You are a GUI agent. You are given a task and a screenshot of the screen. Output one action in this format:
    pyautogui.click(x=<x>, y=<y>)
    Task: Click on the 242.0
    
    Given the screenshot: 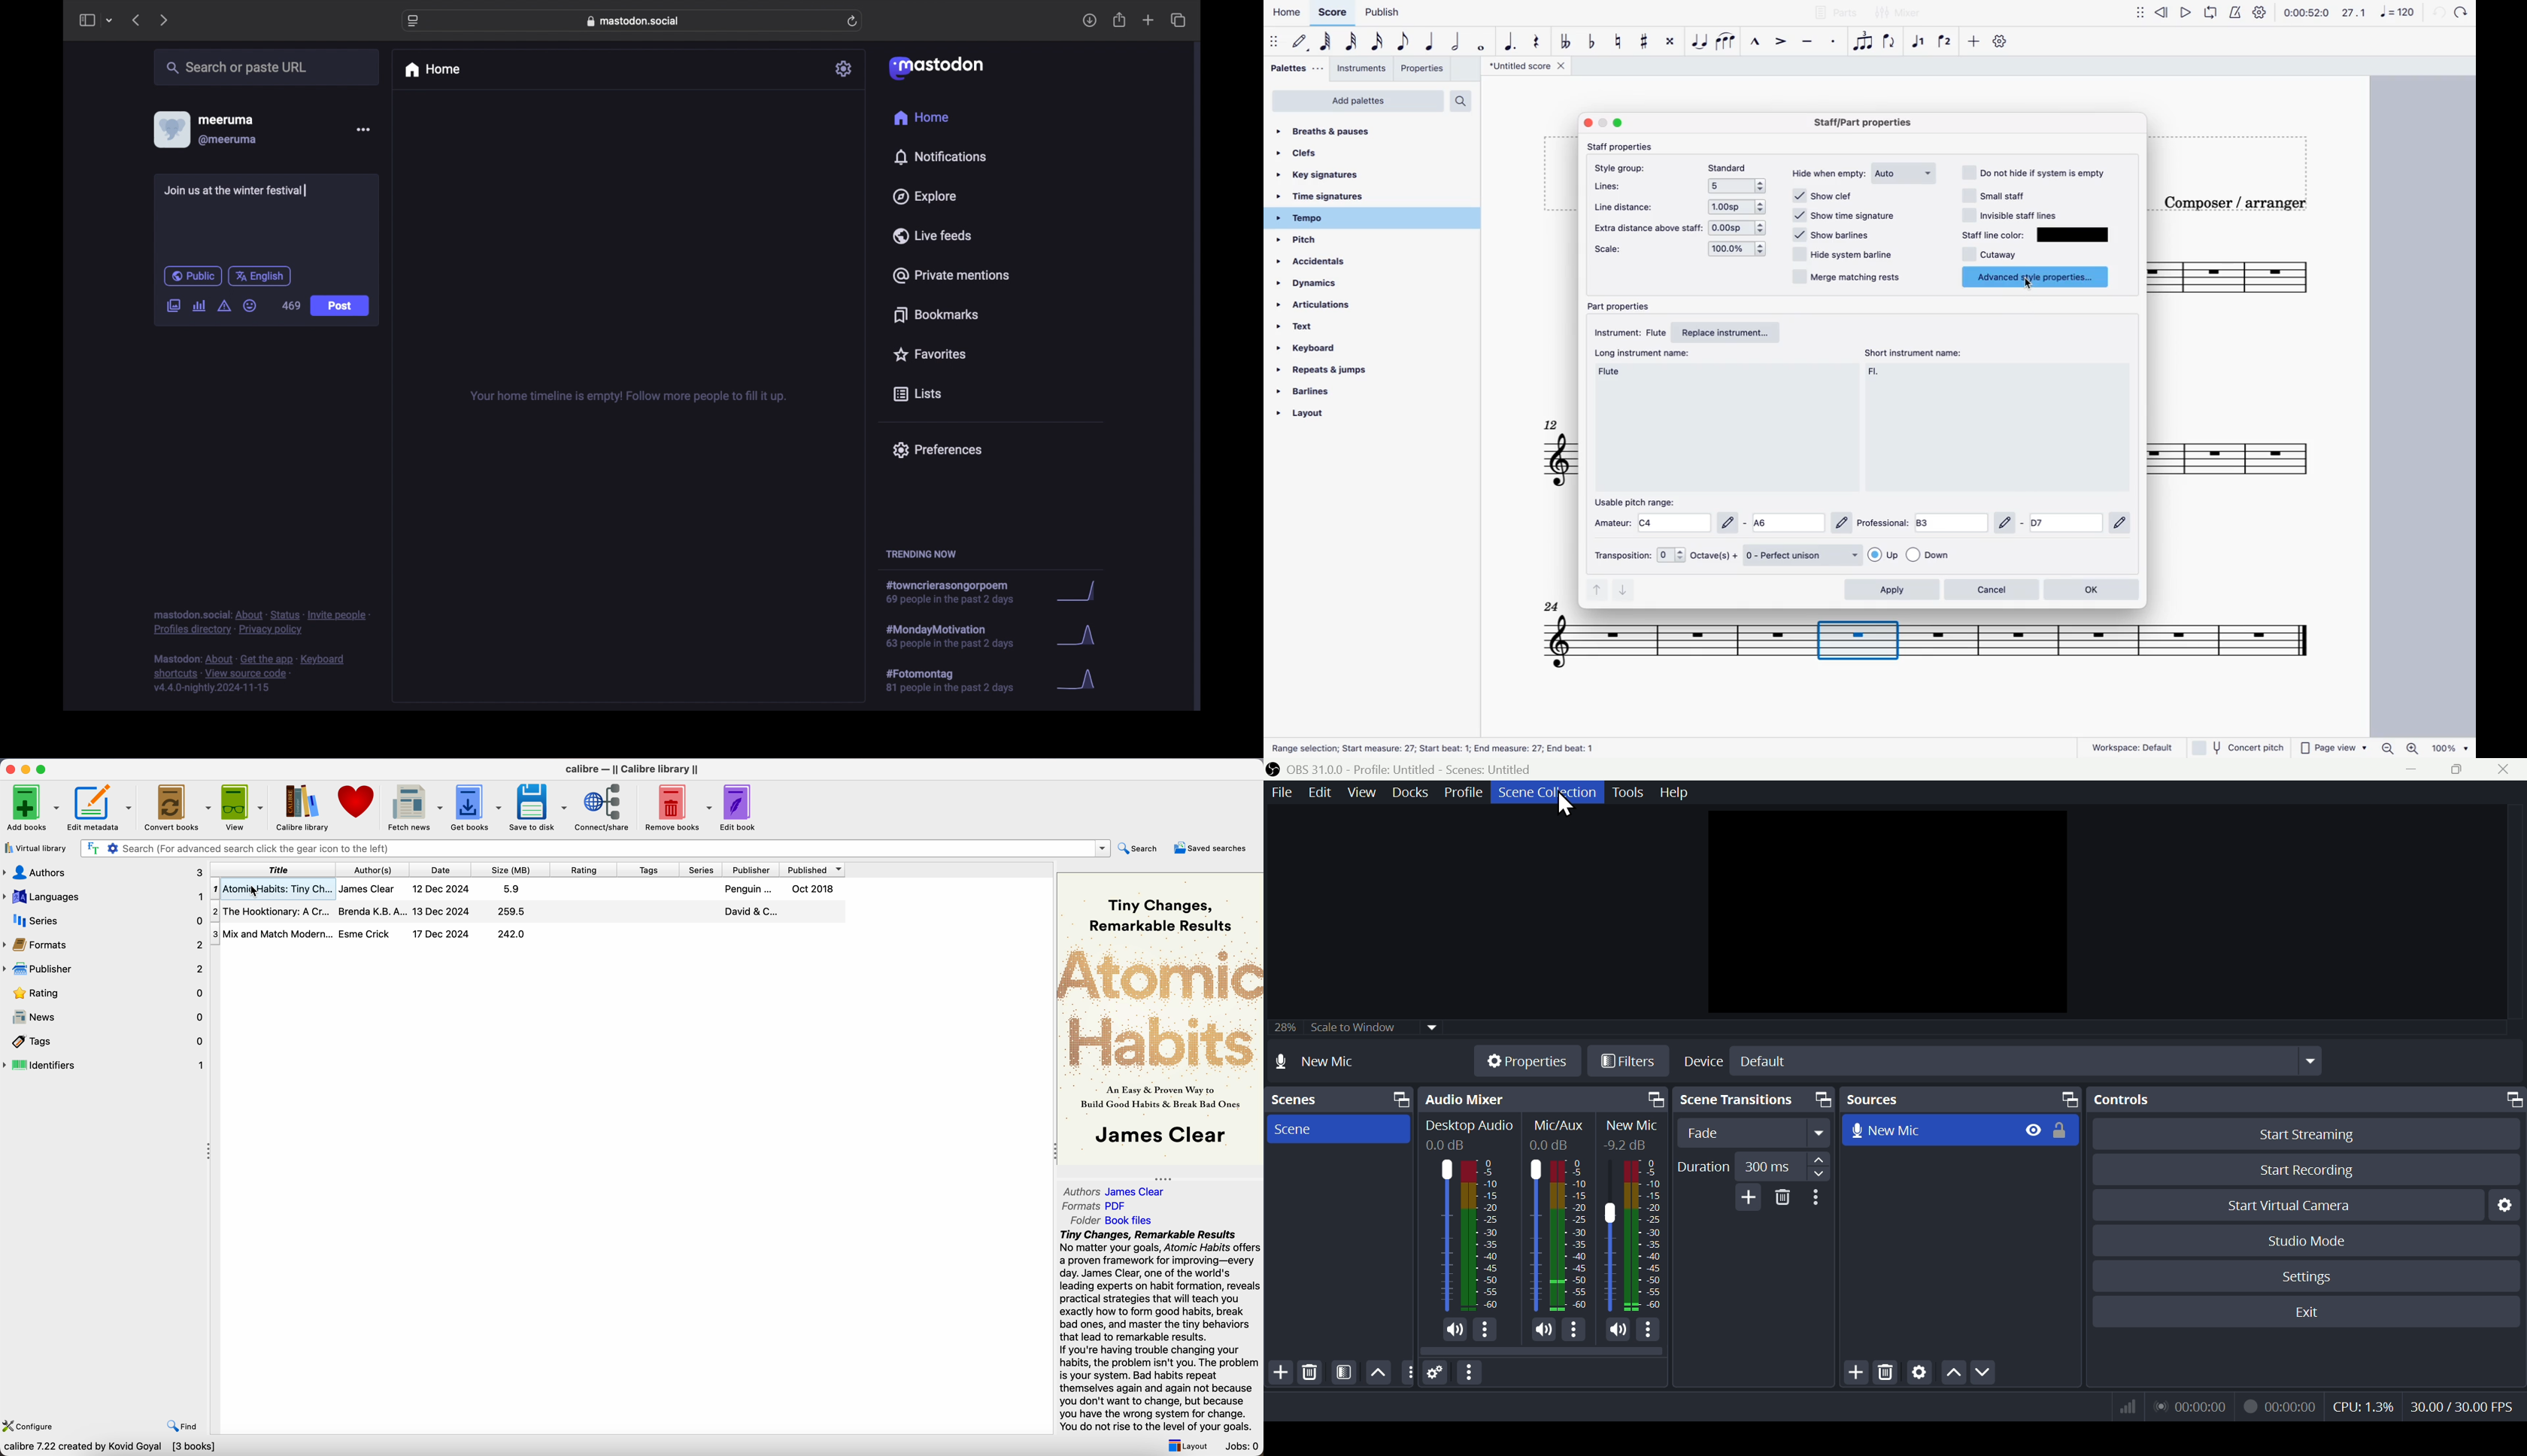 What is the action you would take?
    pyautogui.click(x=511, y=934)
    